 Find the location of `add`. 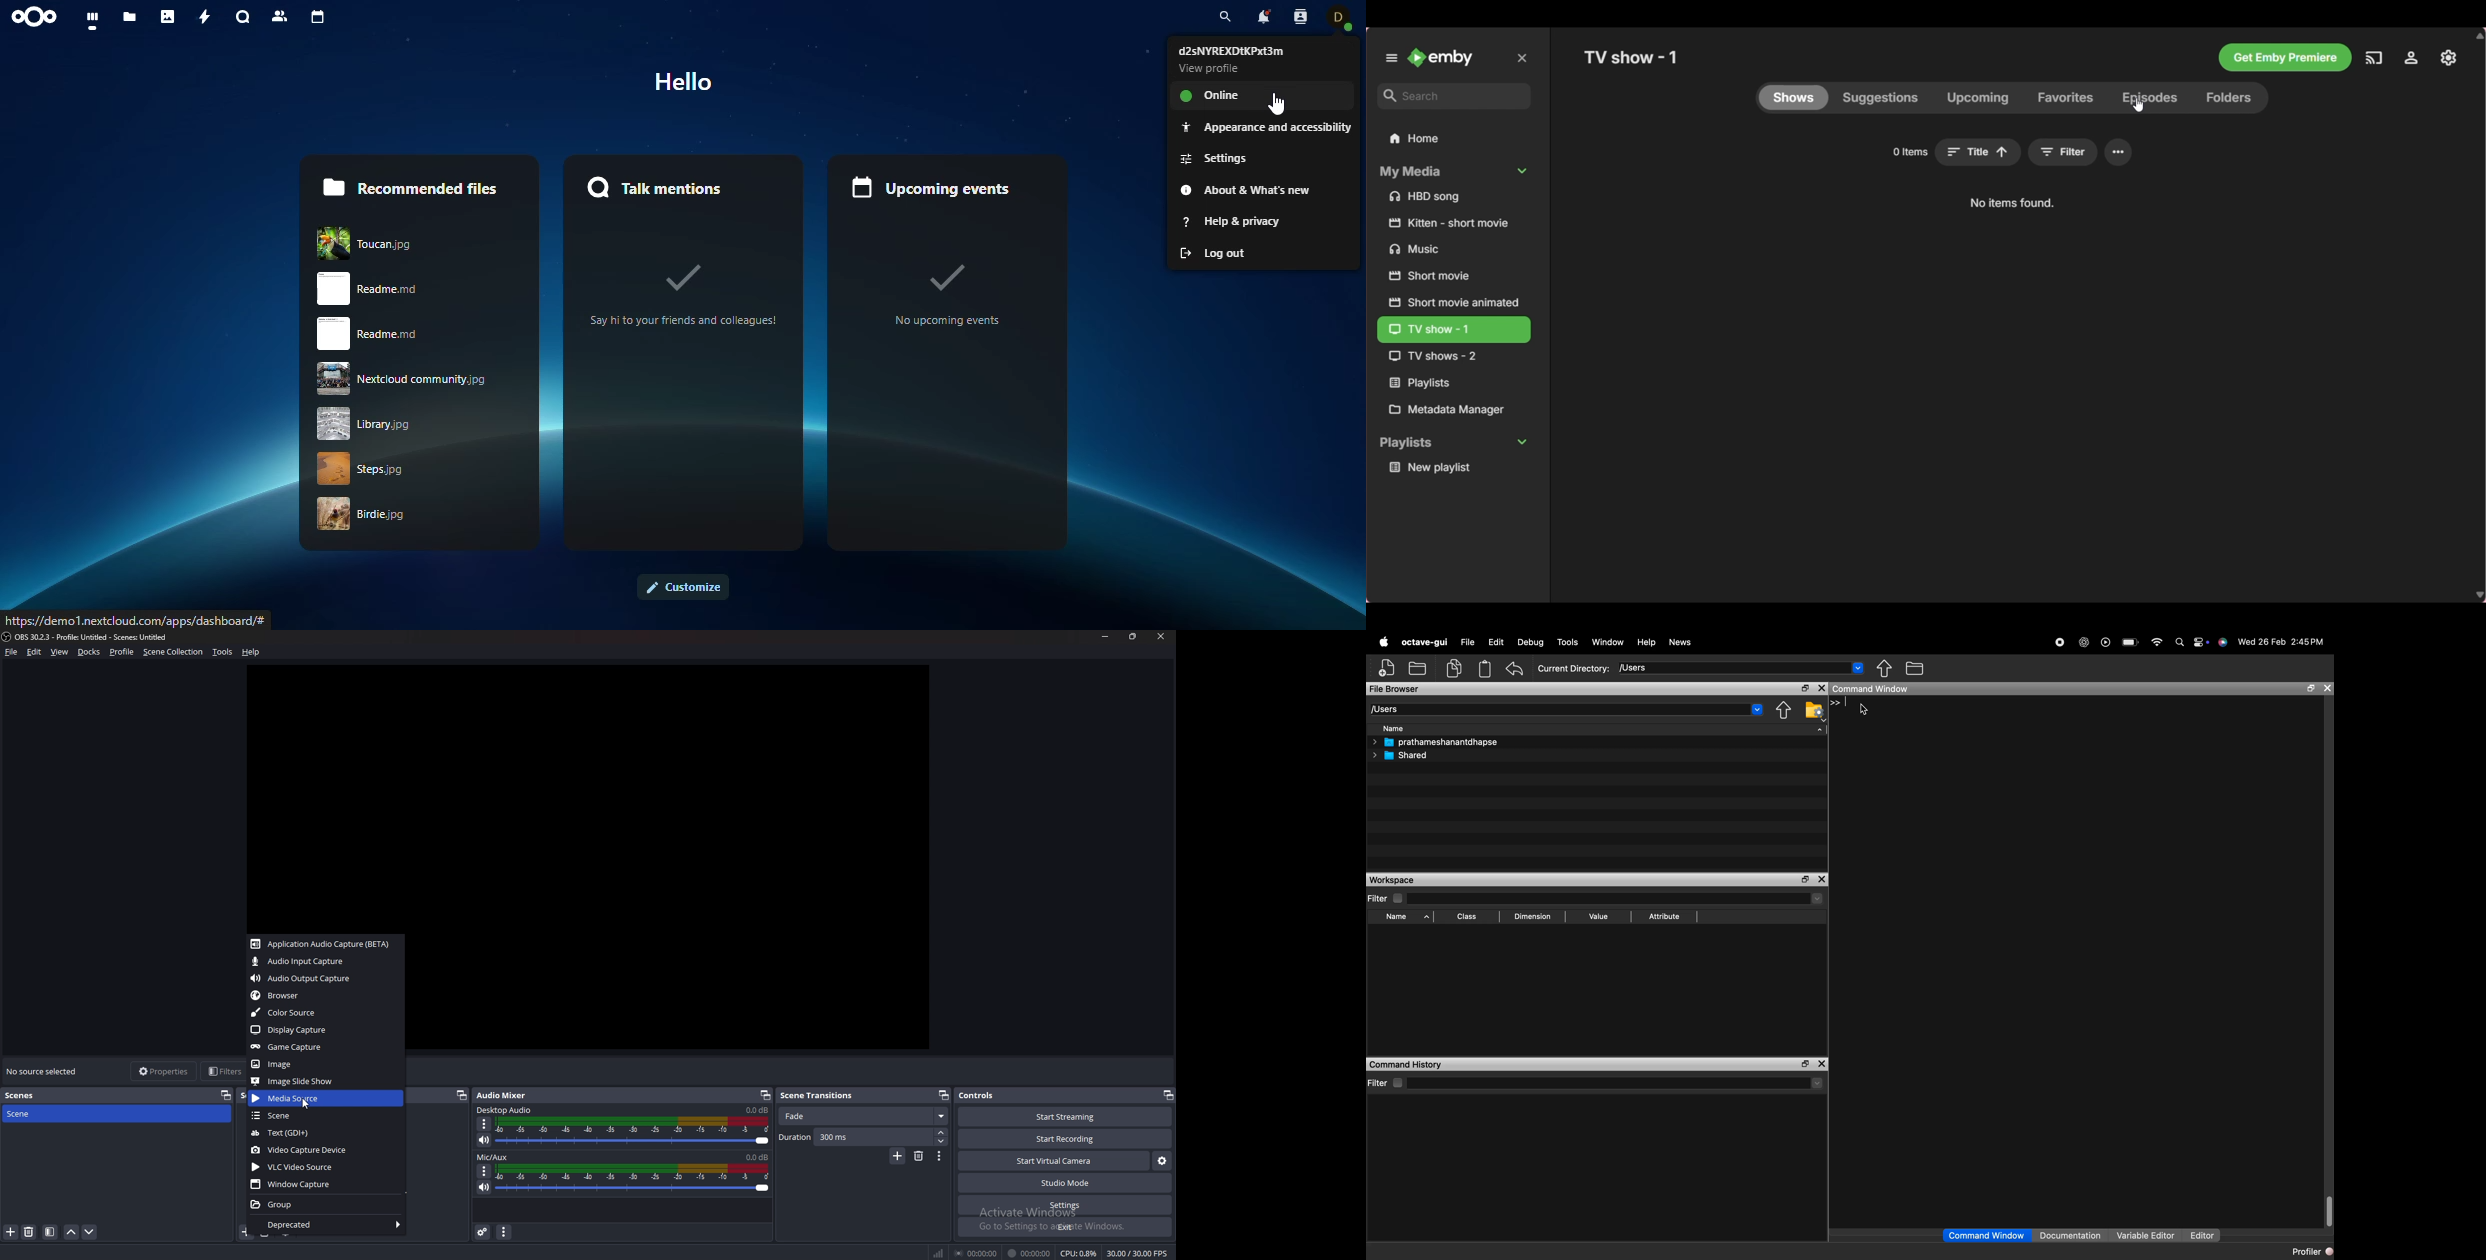

add is located at coordinates (1382, 669).